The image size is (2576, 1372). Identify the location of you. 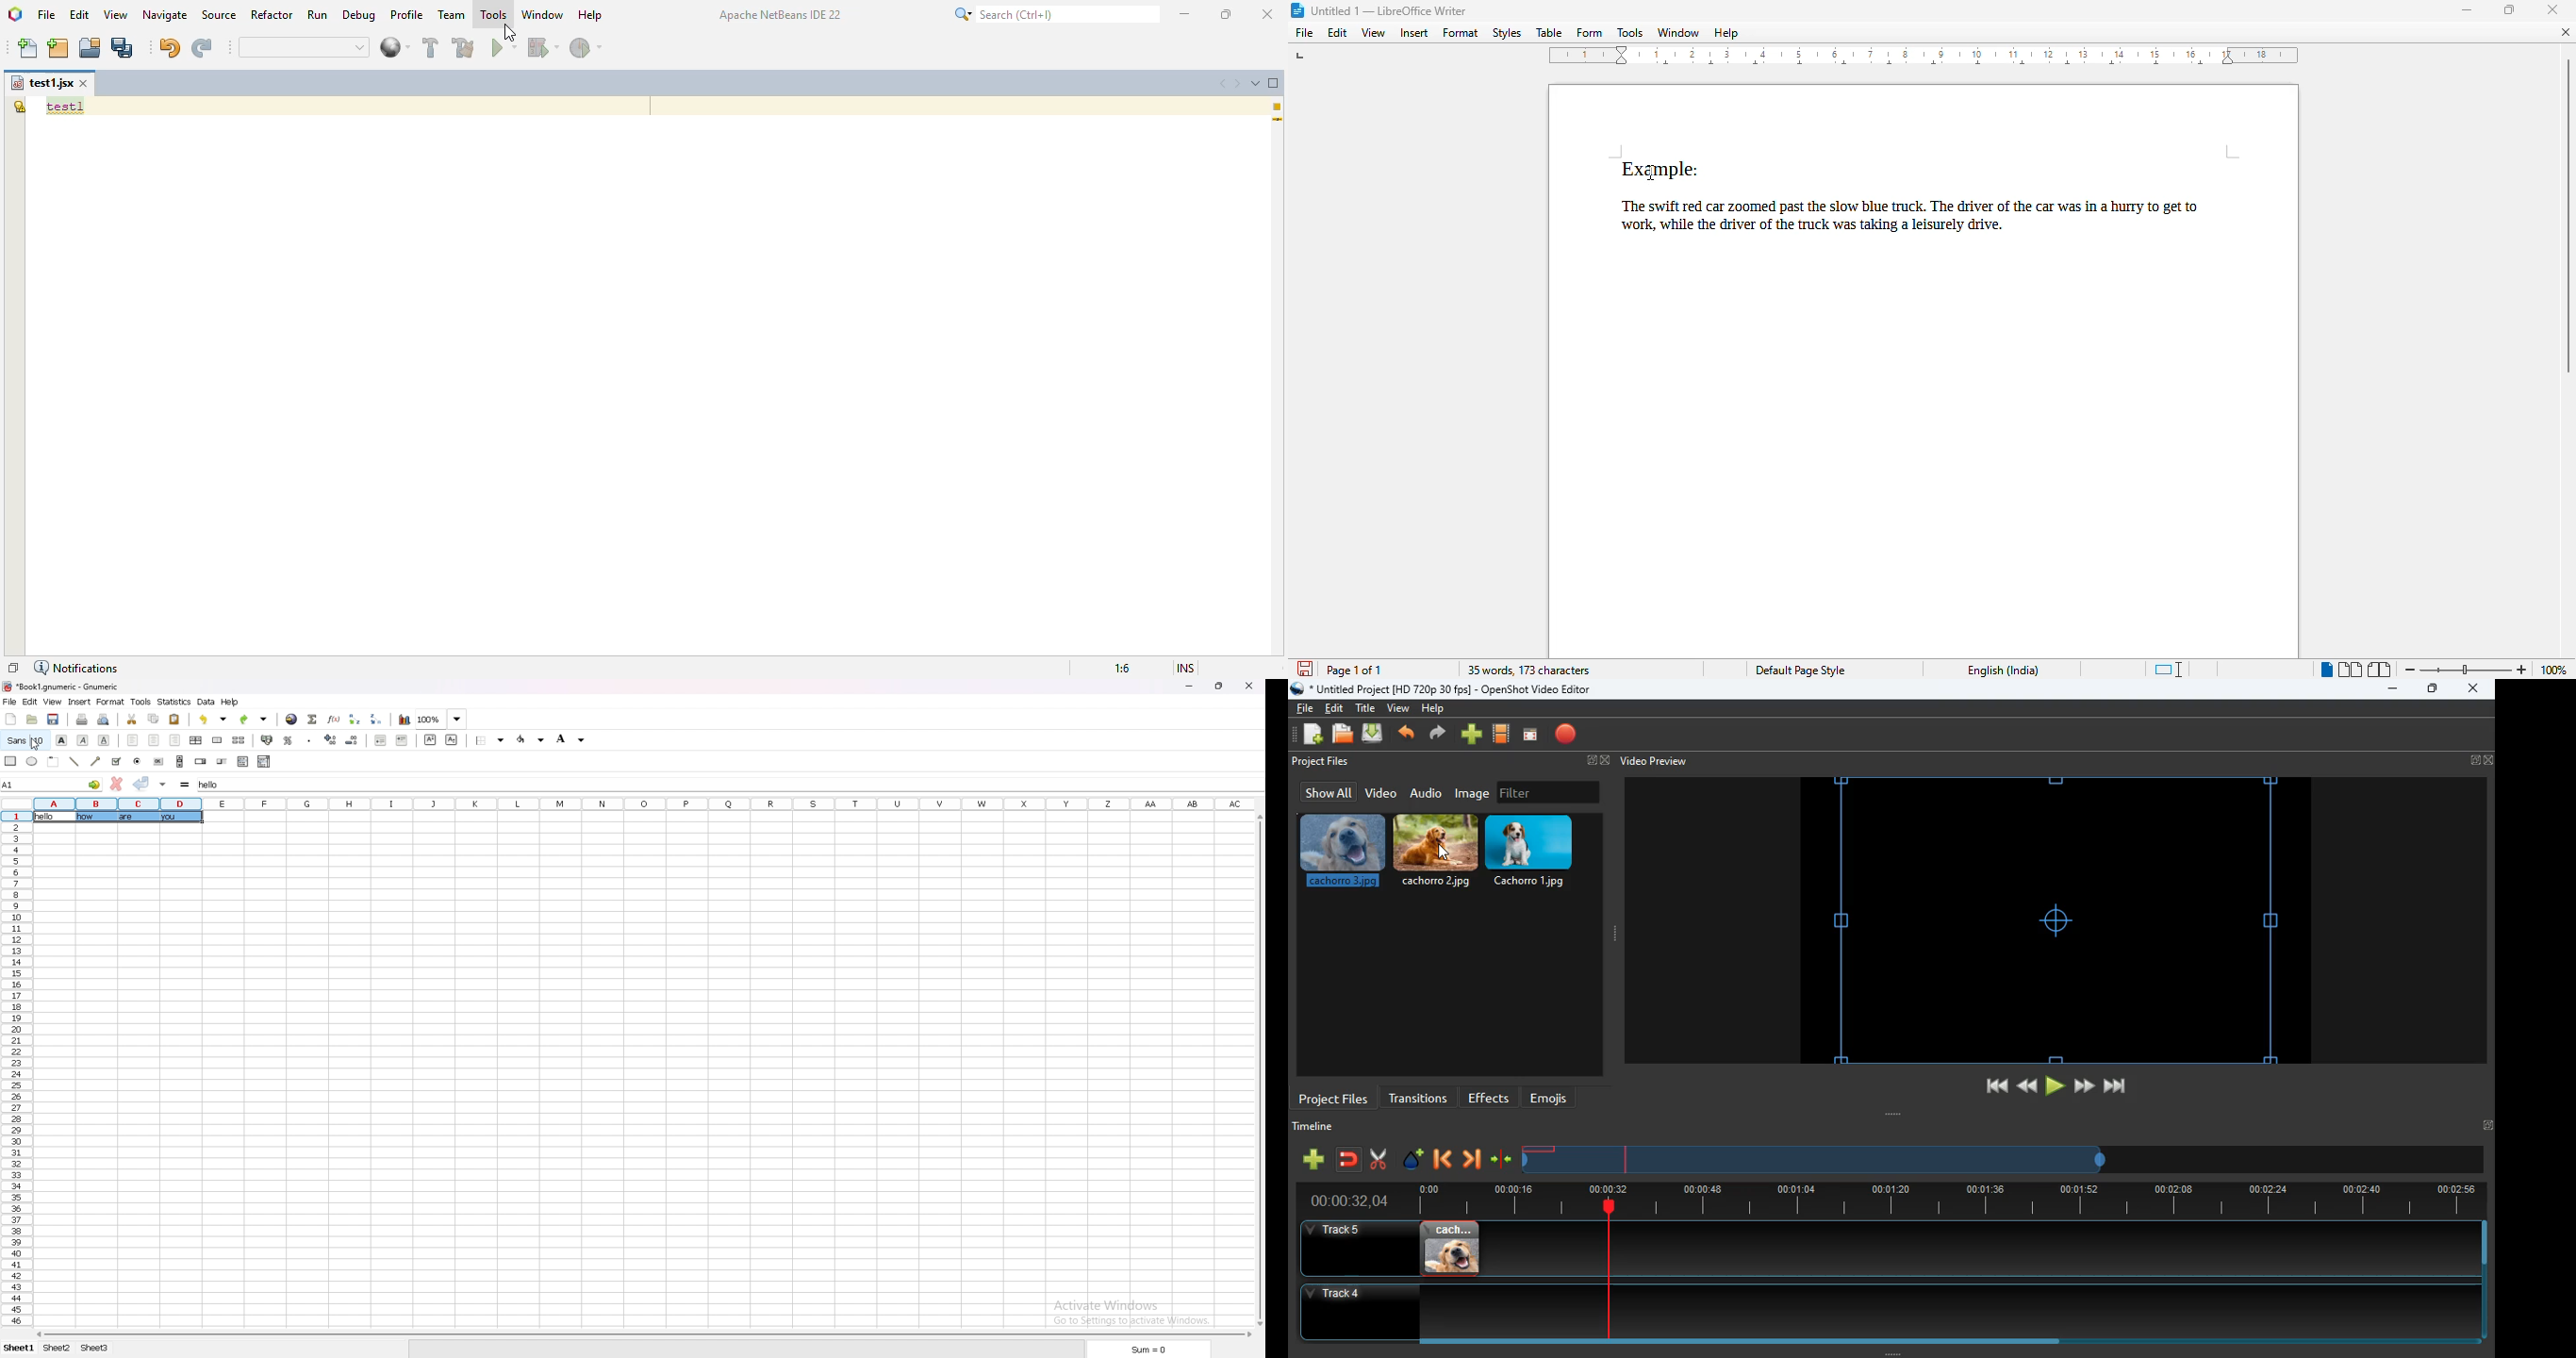
(169, 819).